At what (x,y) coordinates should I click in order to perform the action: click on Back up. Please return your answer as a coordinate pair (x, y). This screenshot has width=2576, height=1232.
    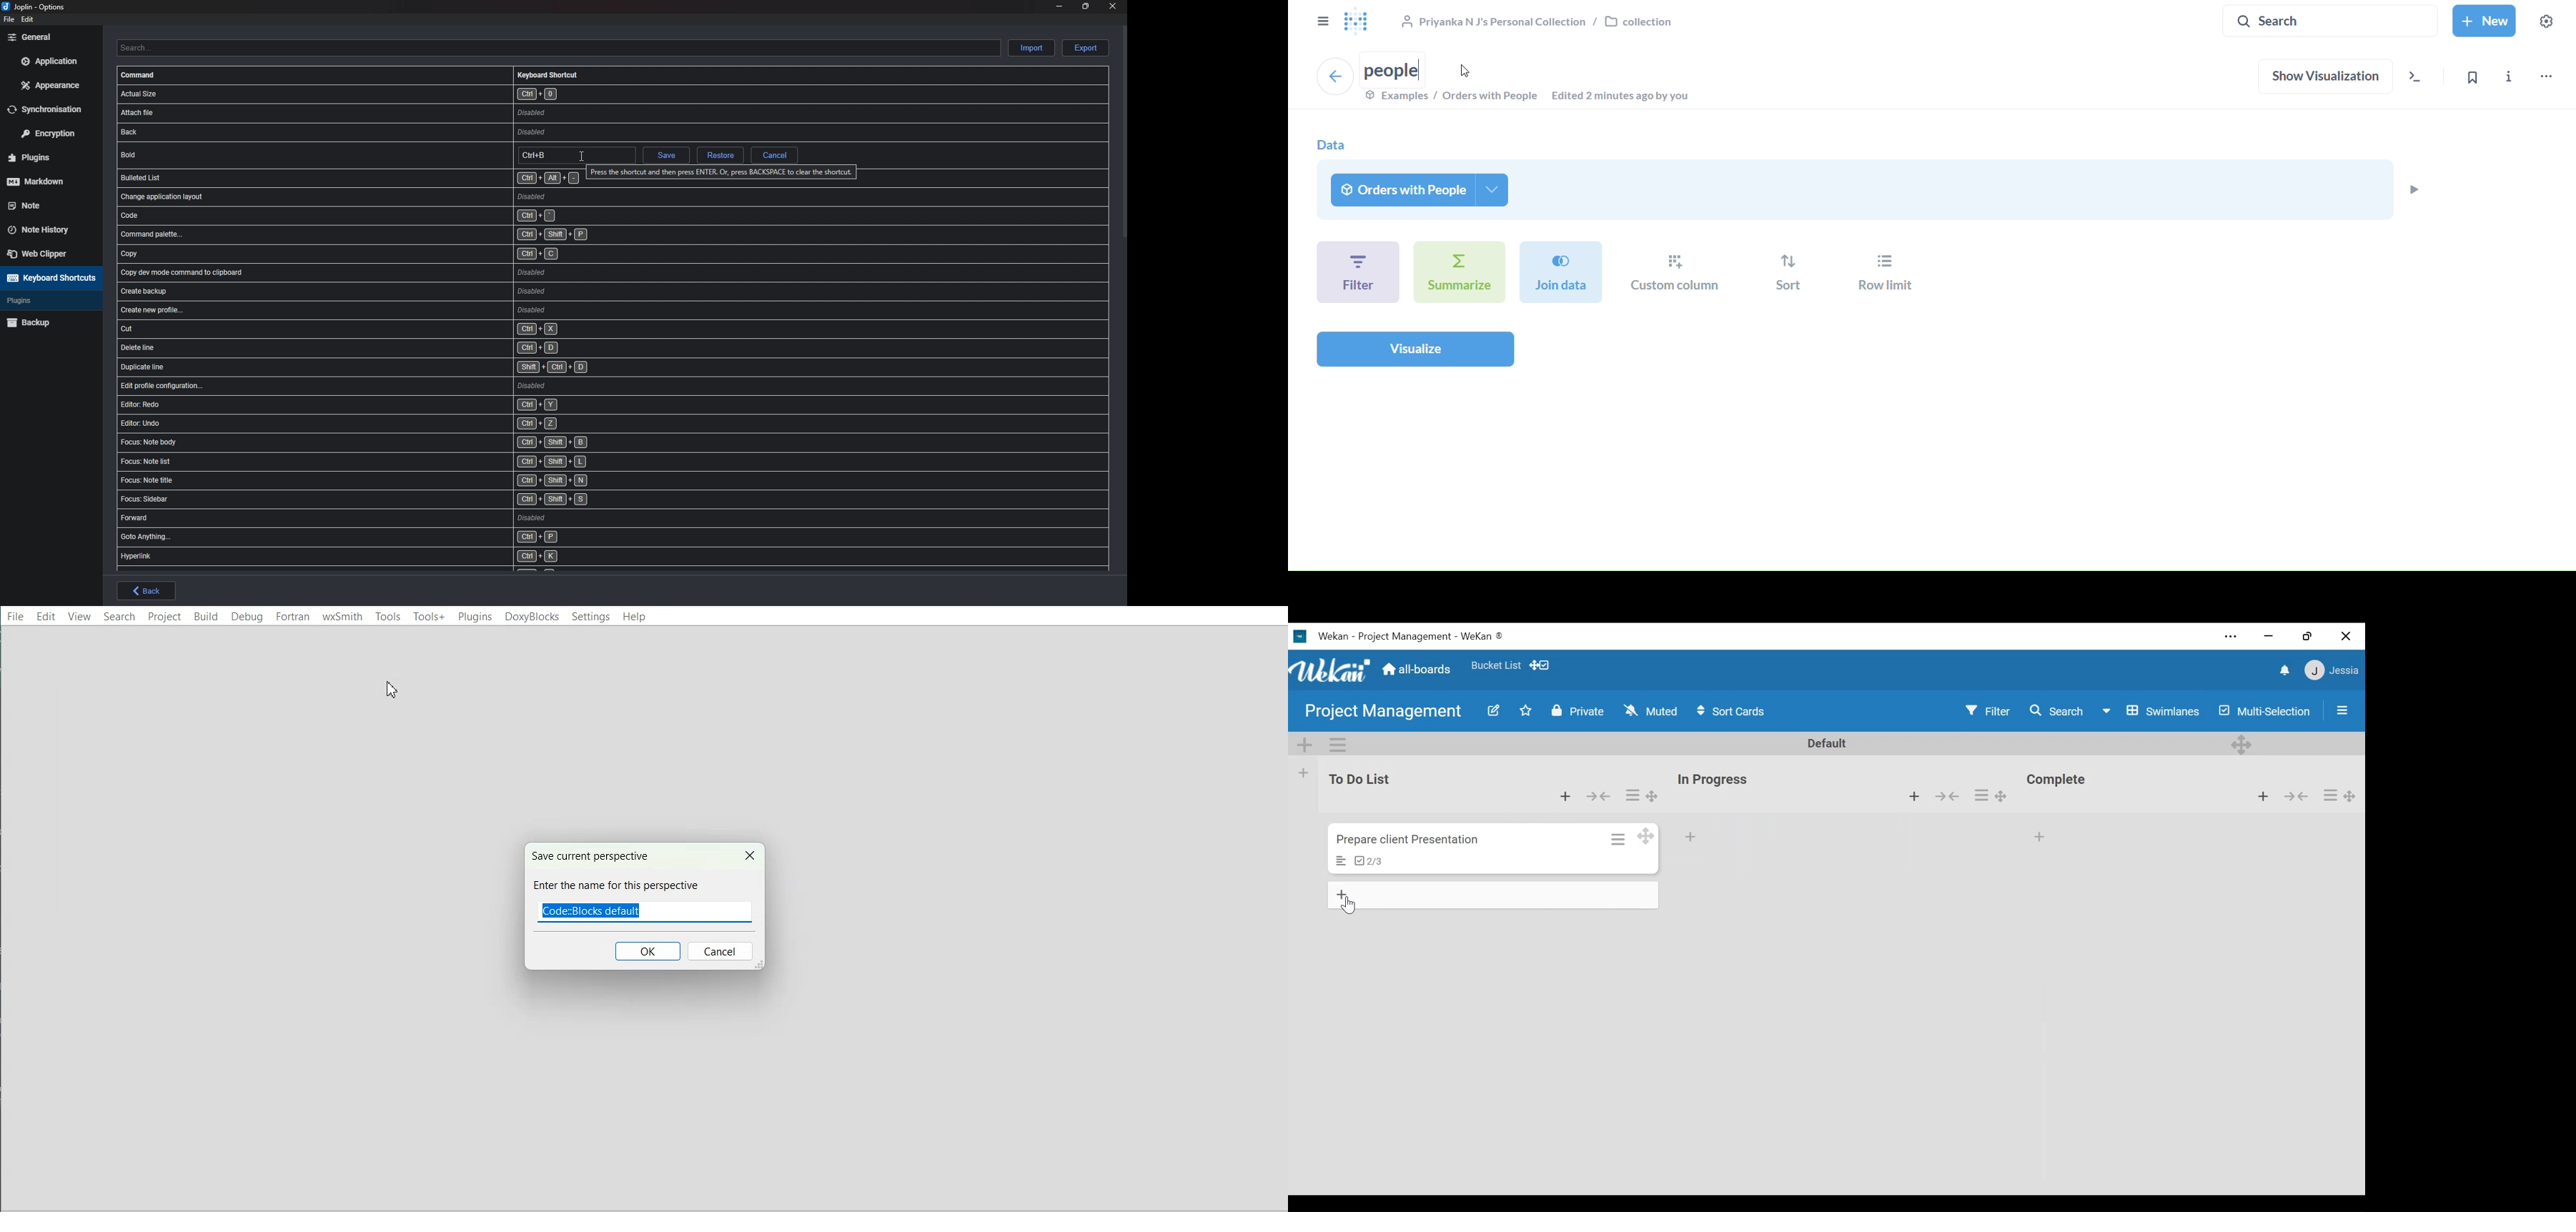
    Looking at the image, I should click on (48, 322).